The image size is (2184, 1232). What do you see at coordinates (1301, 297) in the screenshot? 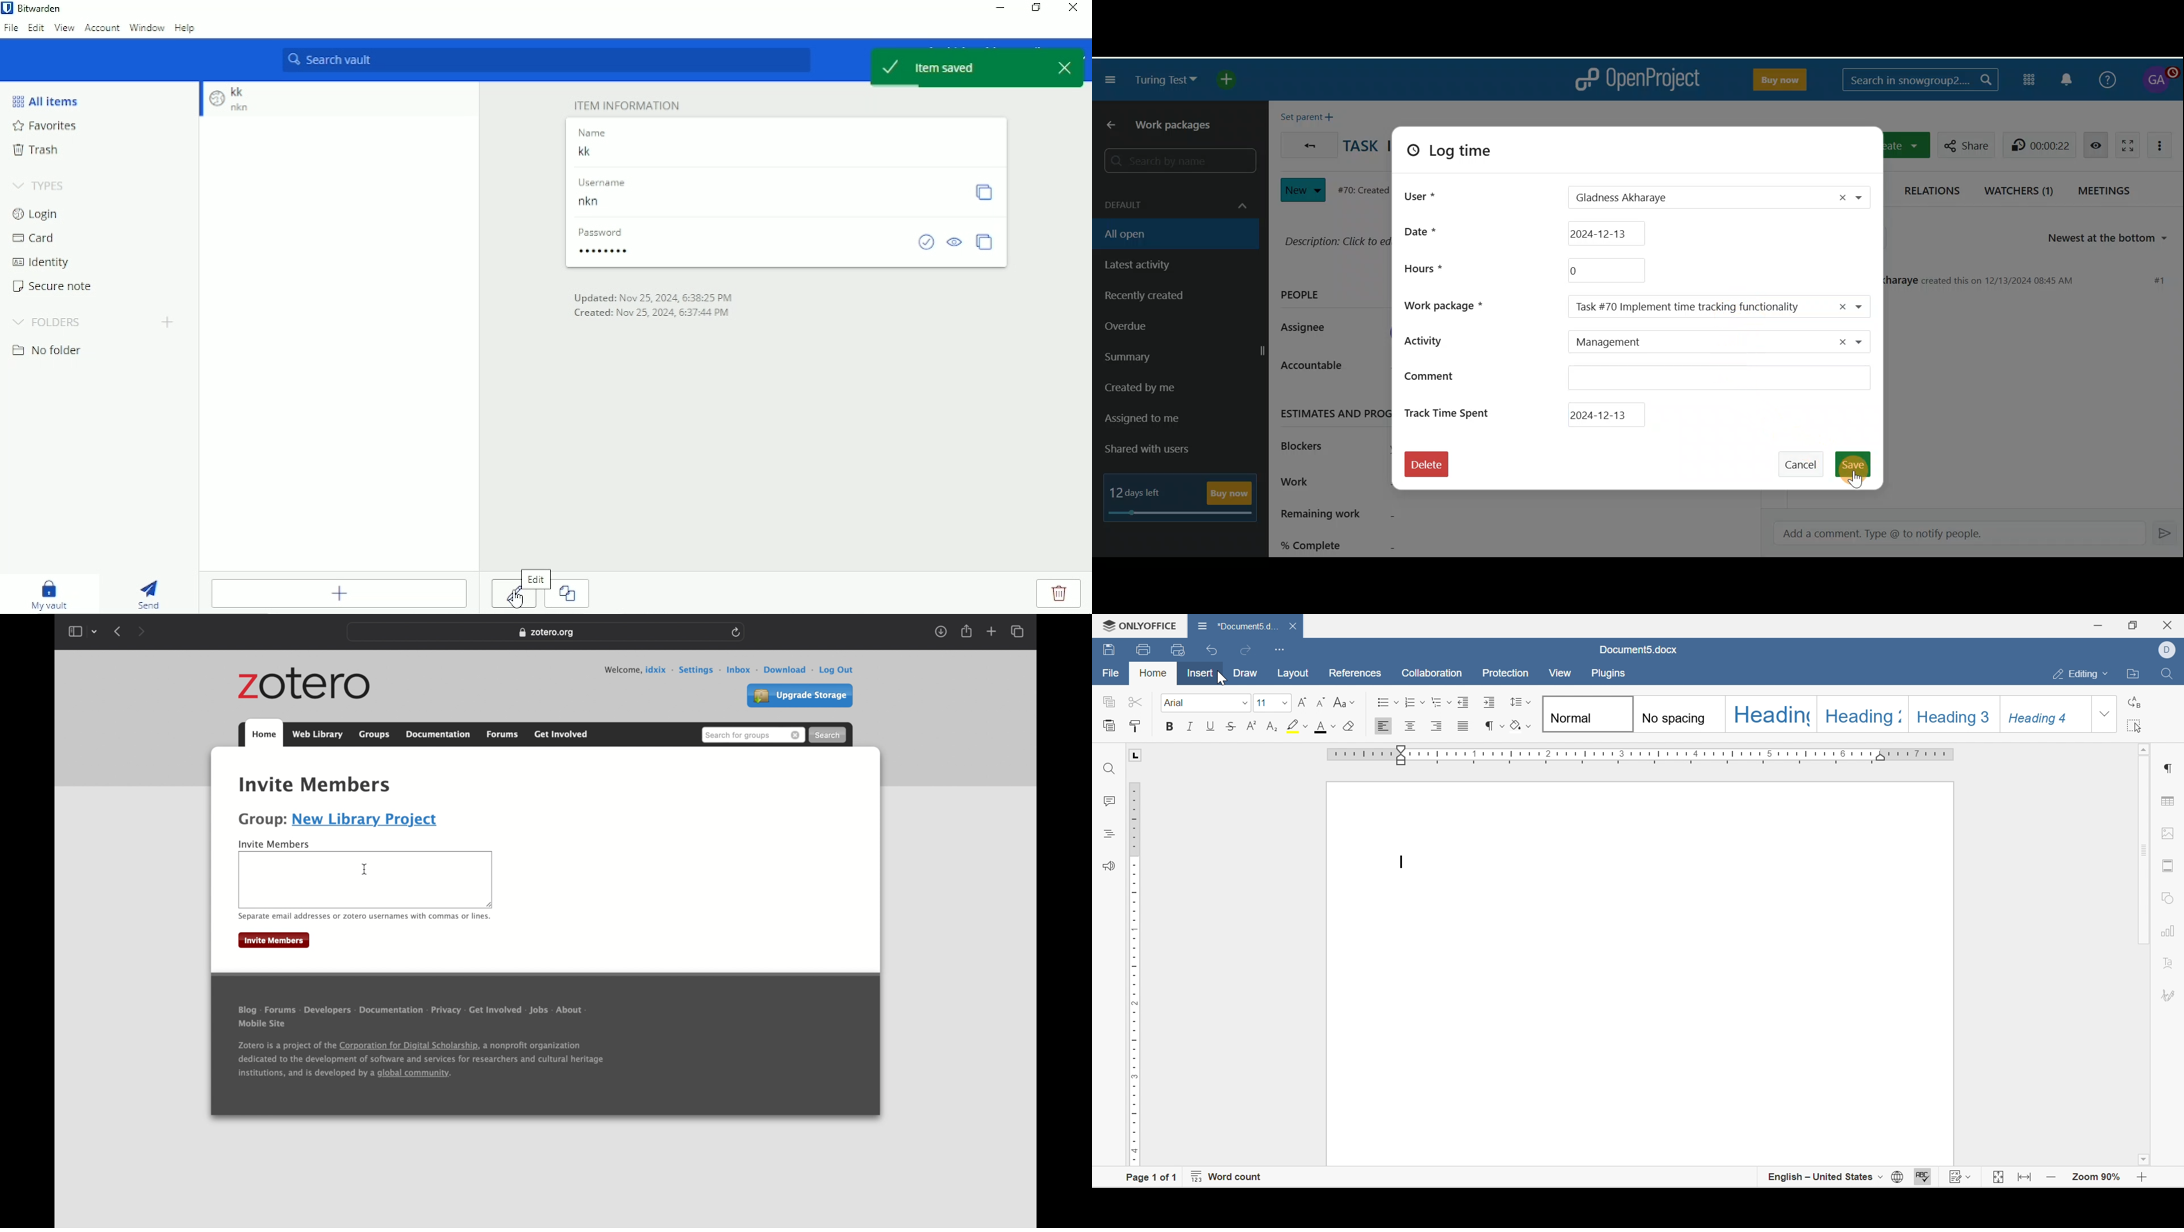
I see `PEOPLE` at bounding box center [1301, 297].